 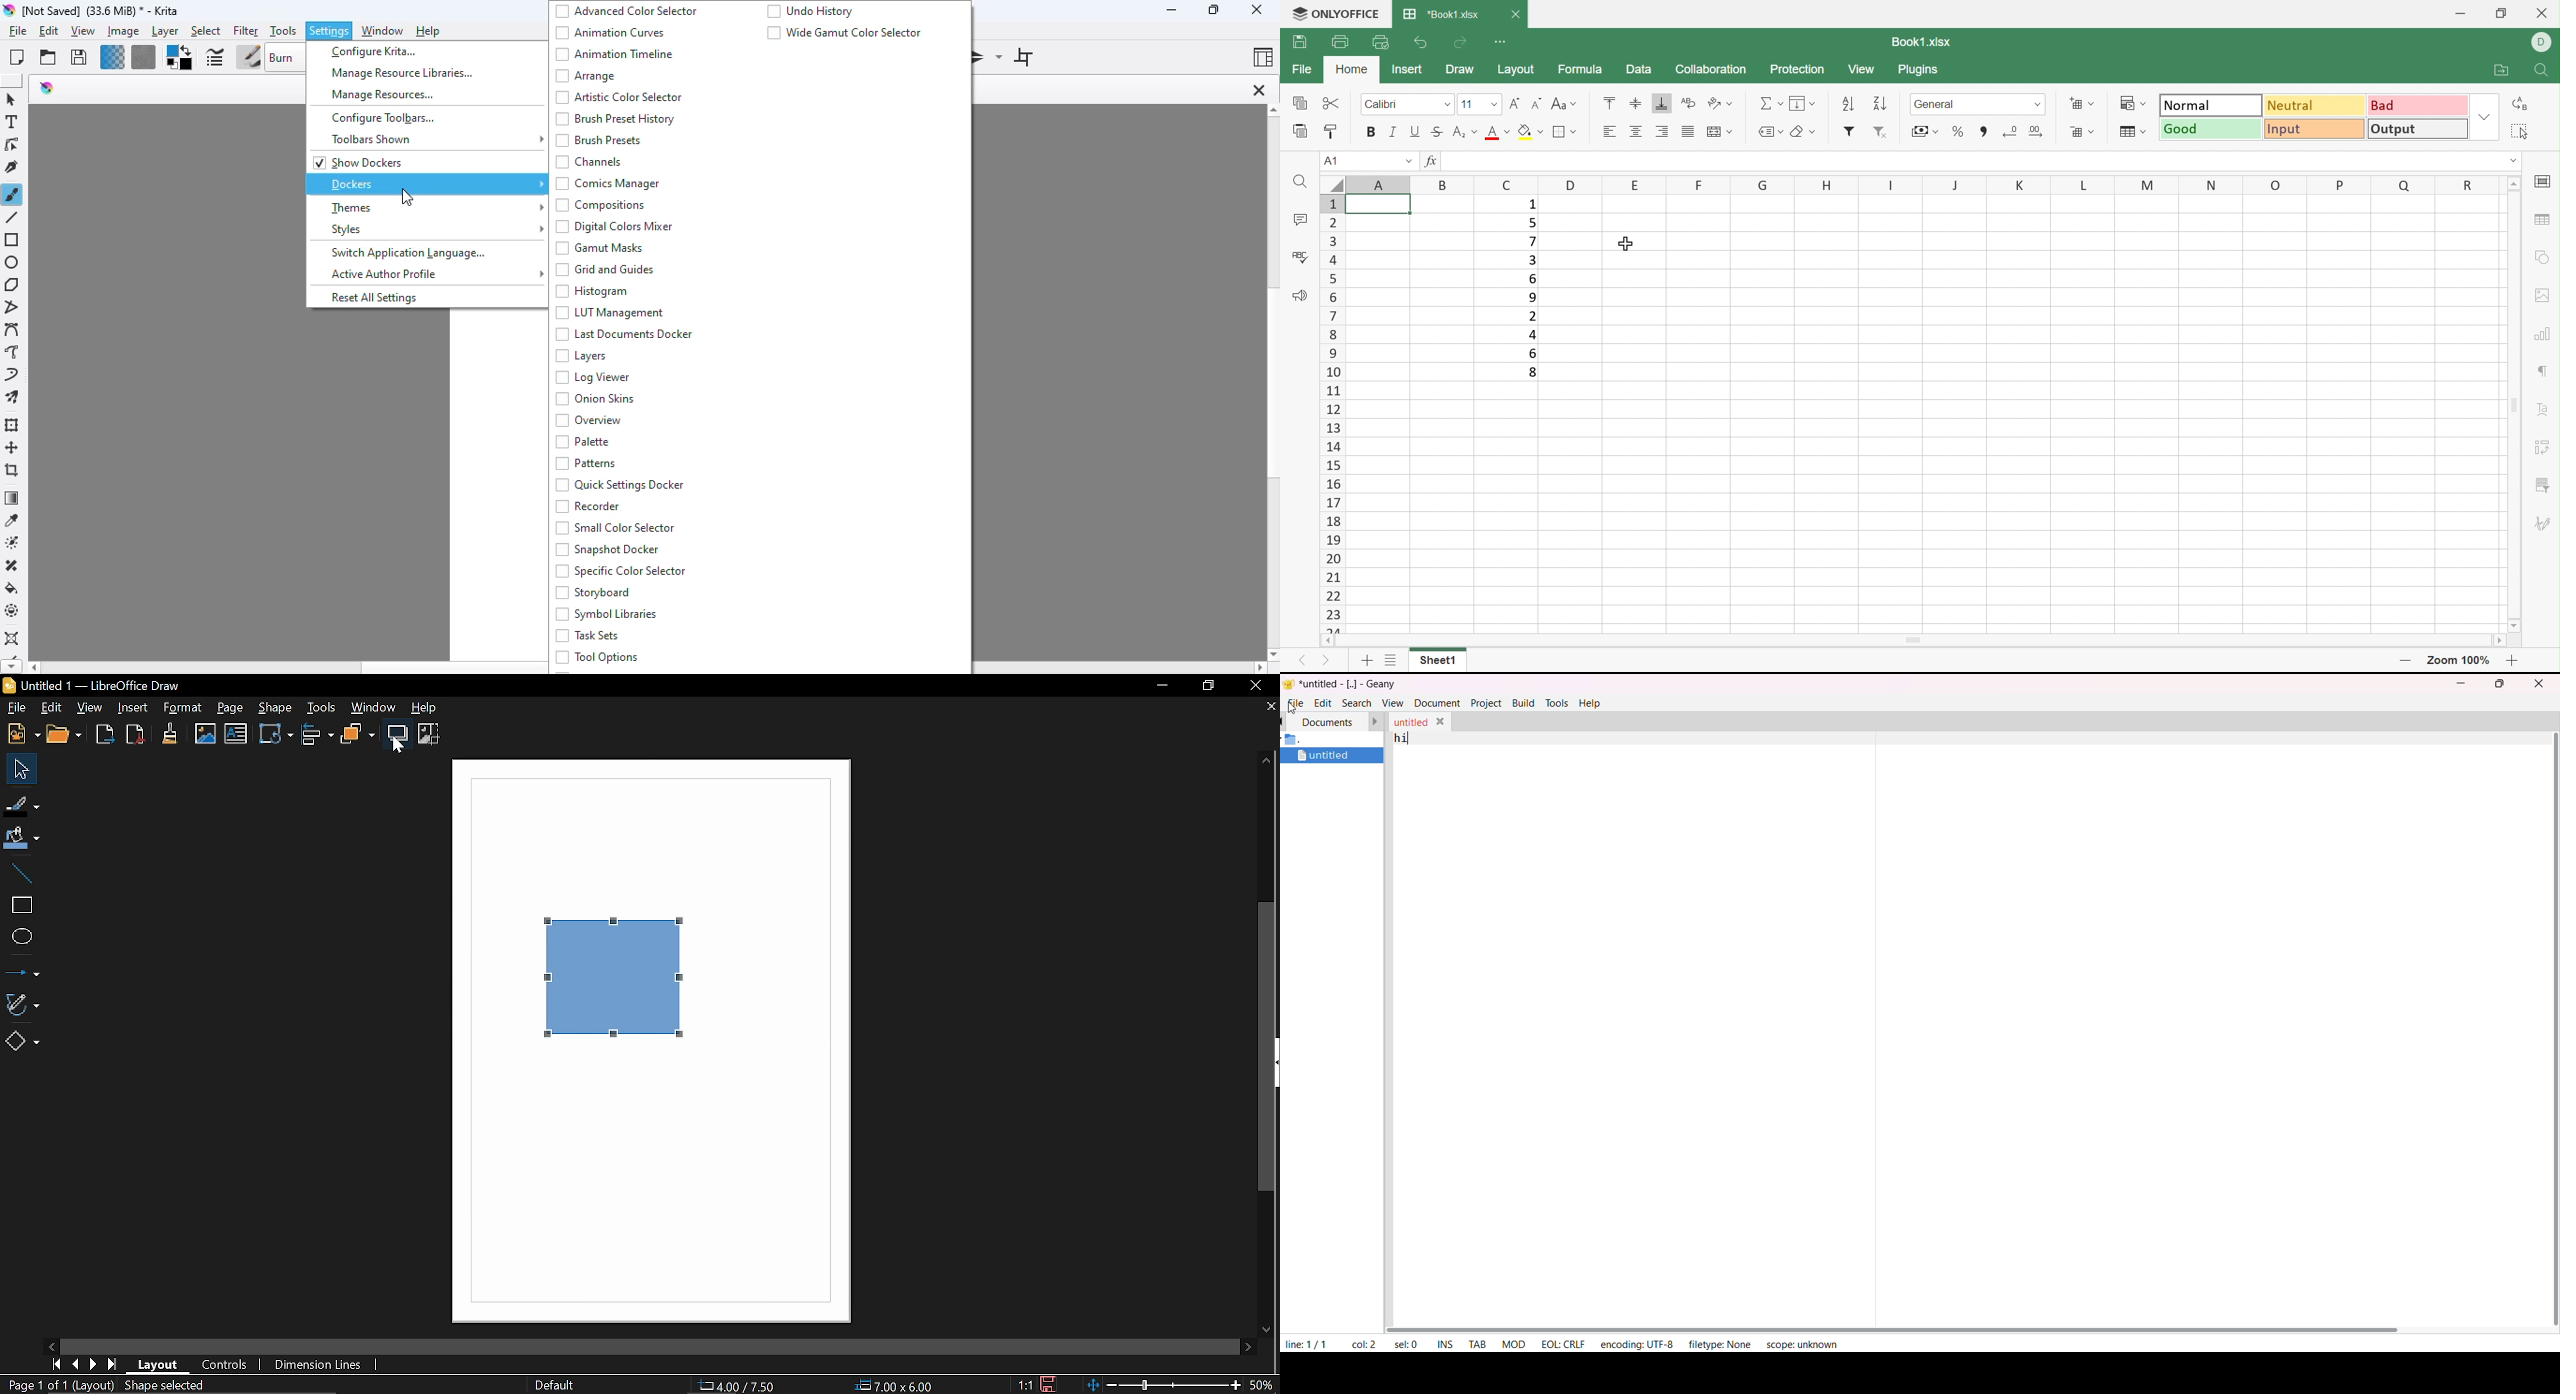 I want to click on Neutral, so click(x=2314, y=107).